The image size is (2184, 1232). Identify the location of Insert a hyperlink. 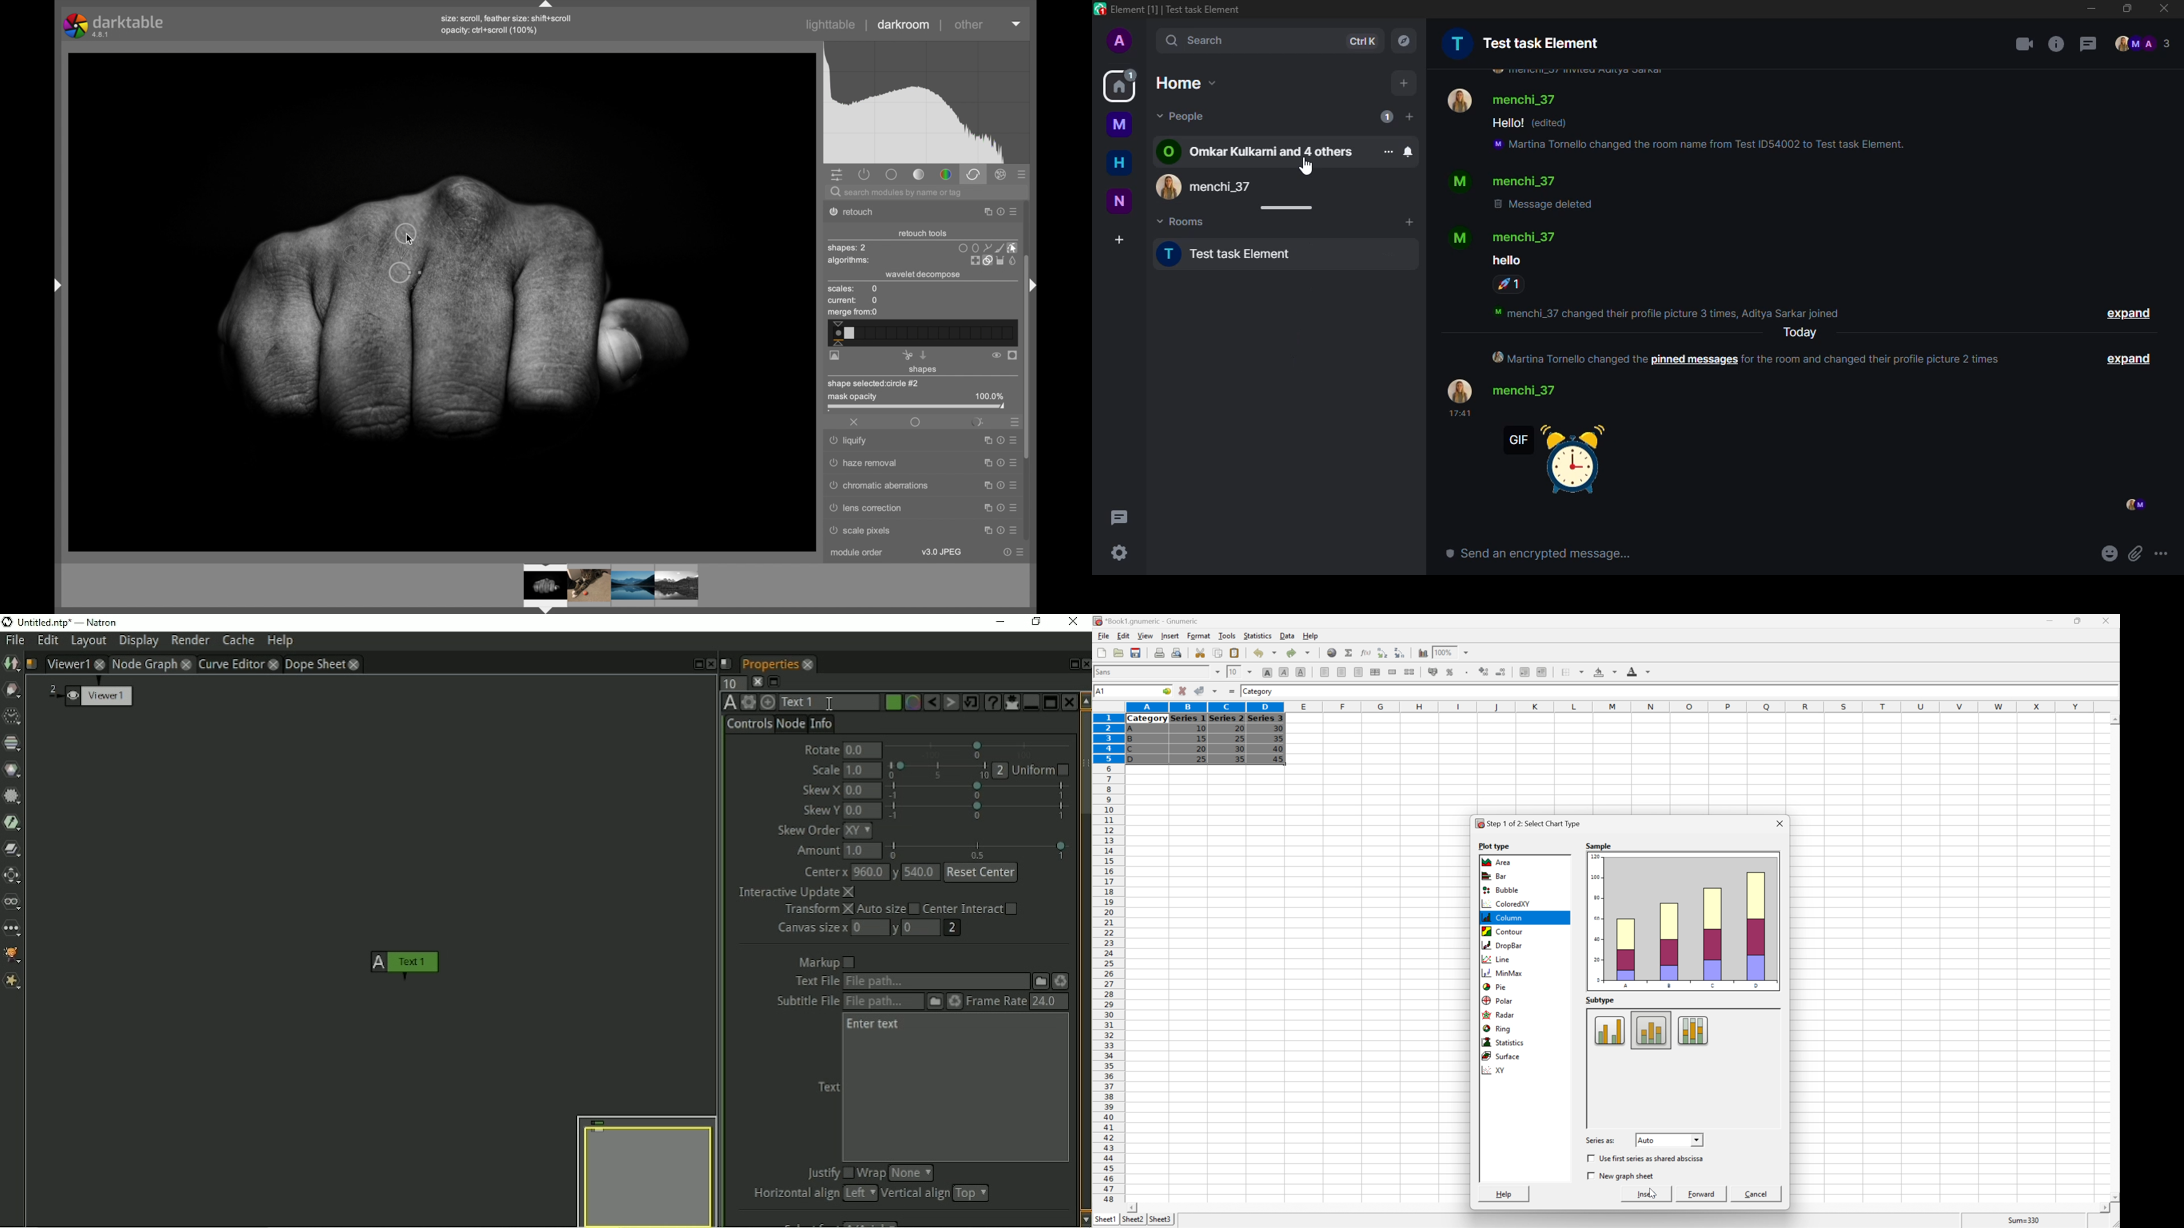
(1332, 652).